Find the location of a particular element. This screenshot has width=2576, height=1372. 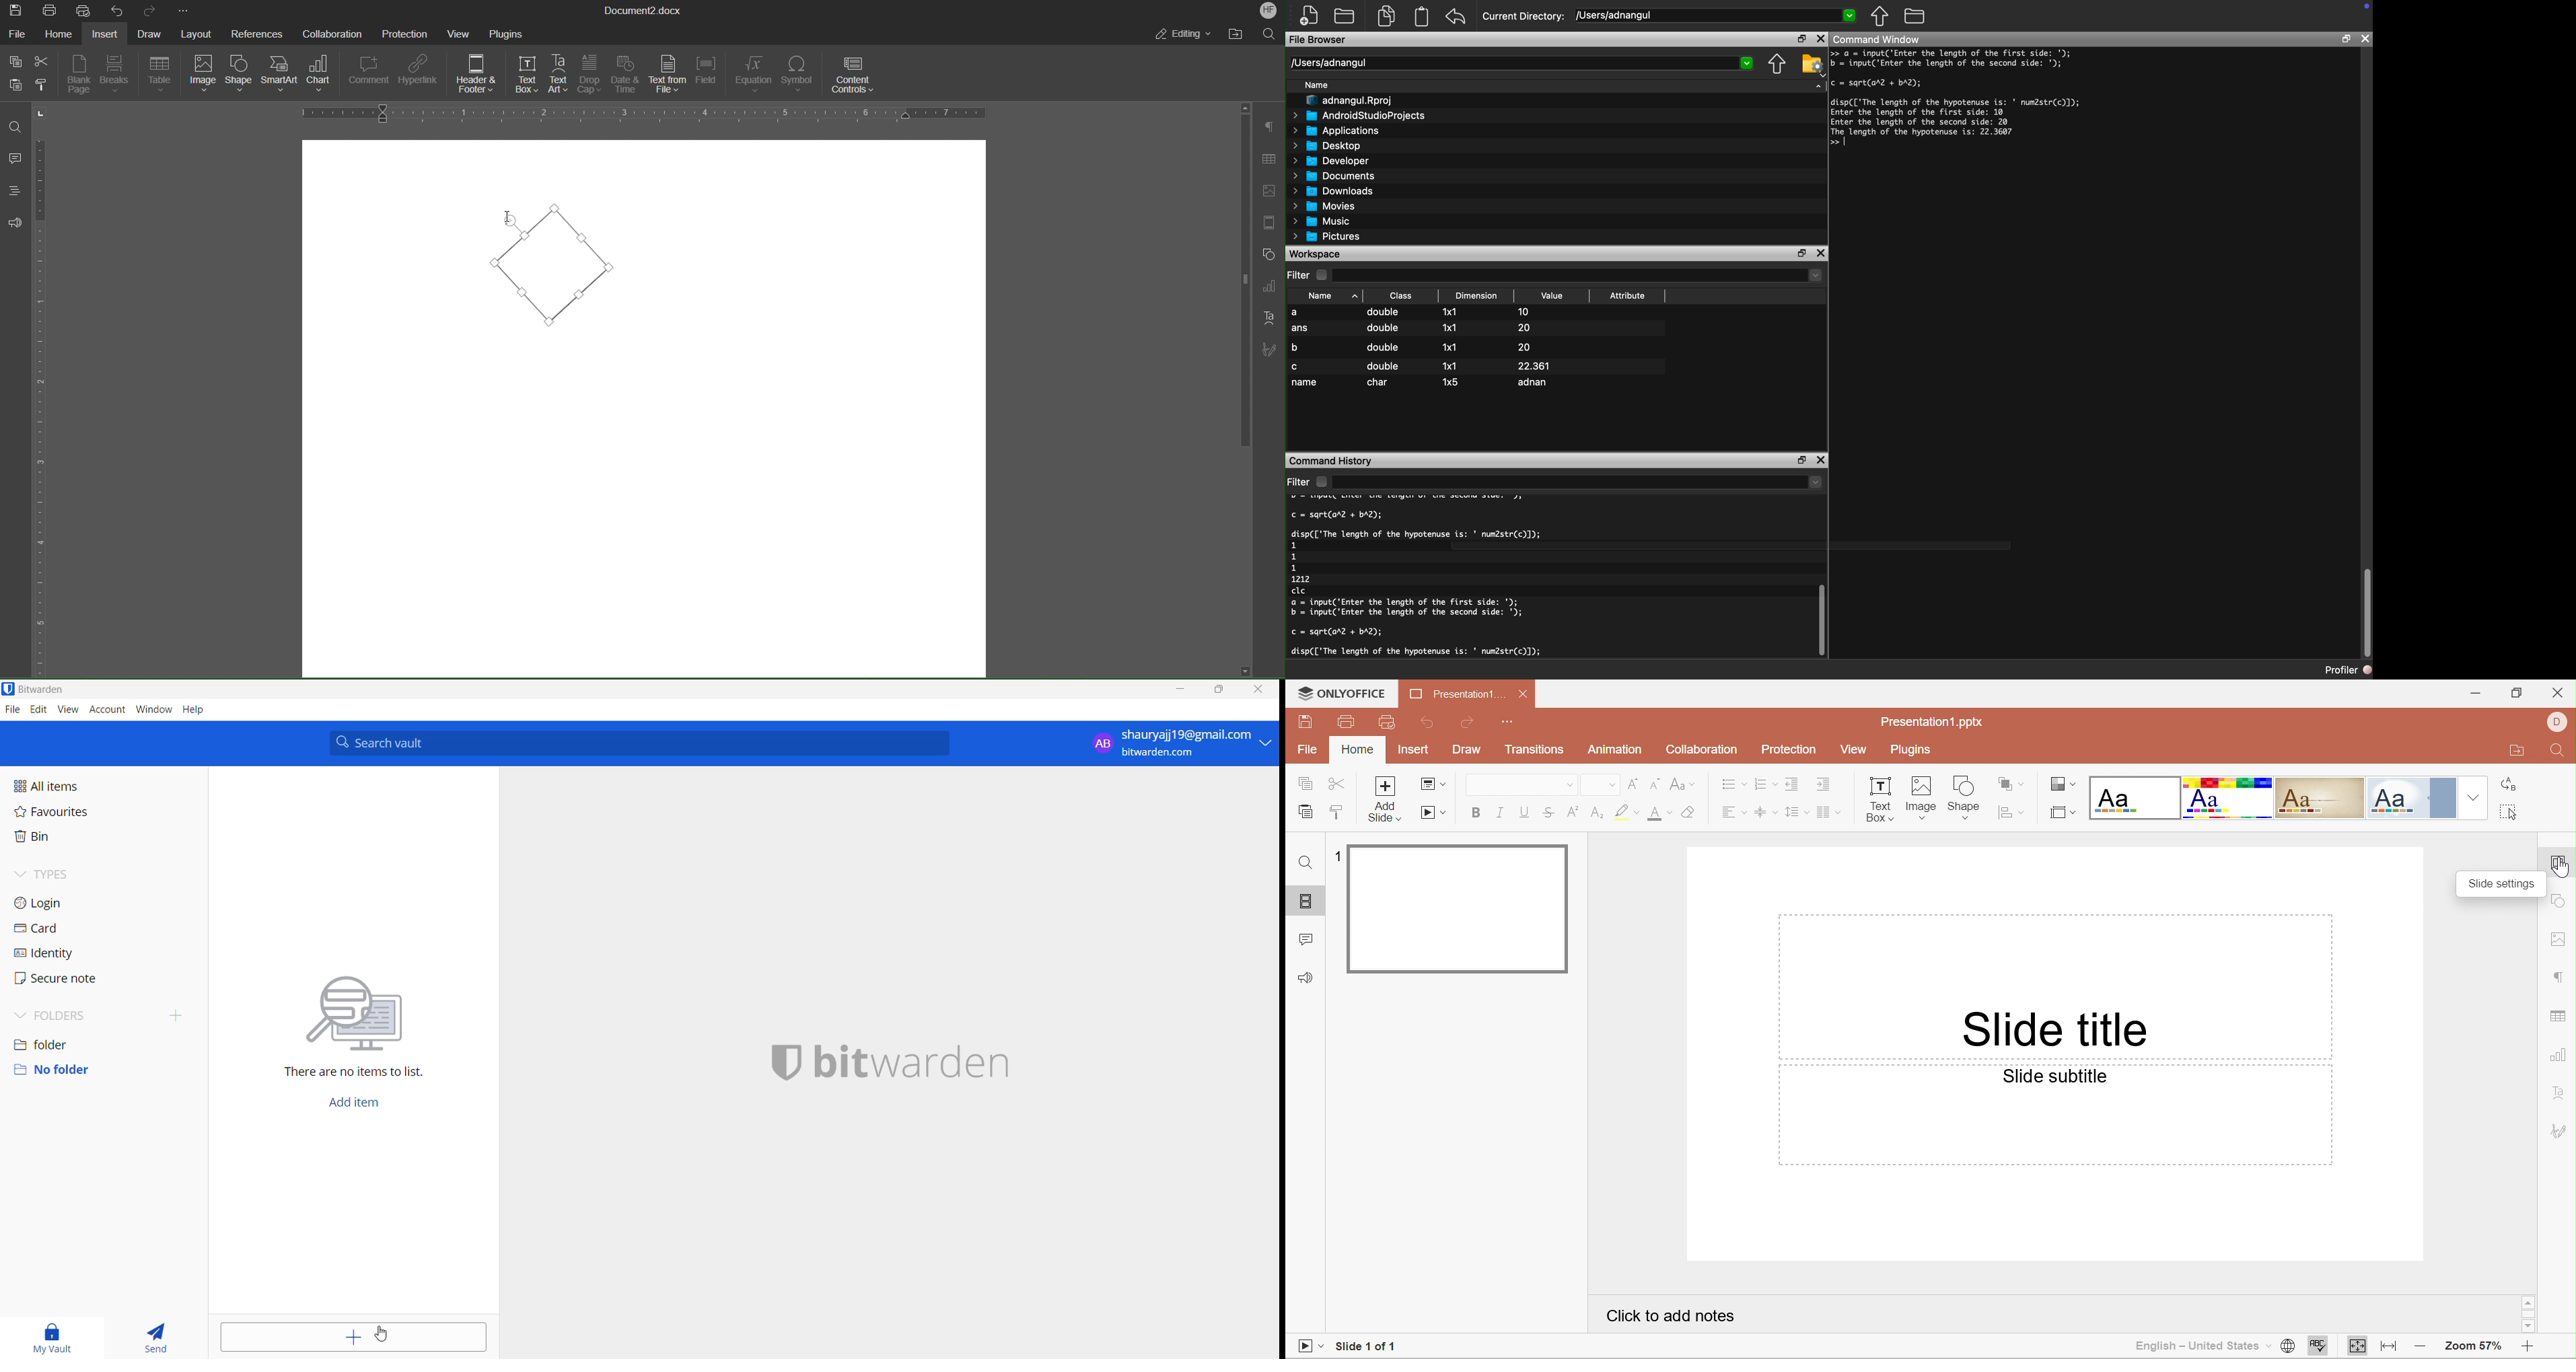

Undo is located at coordinates (115, 10).